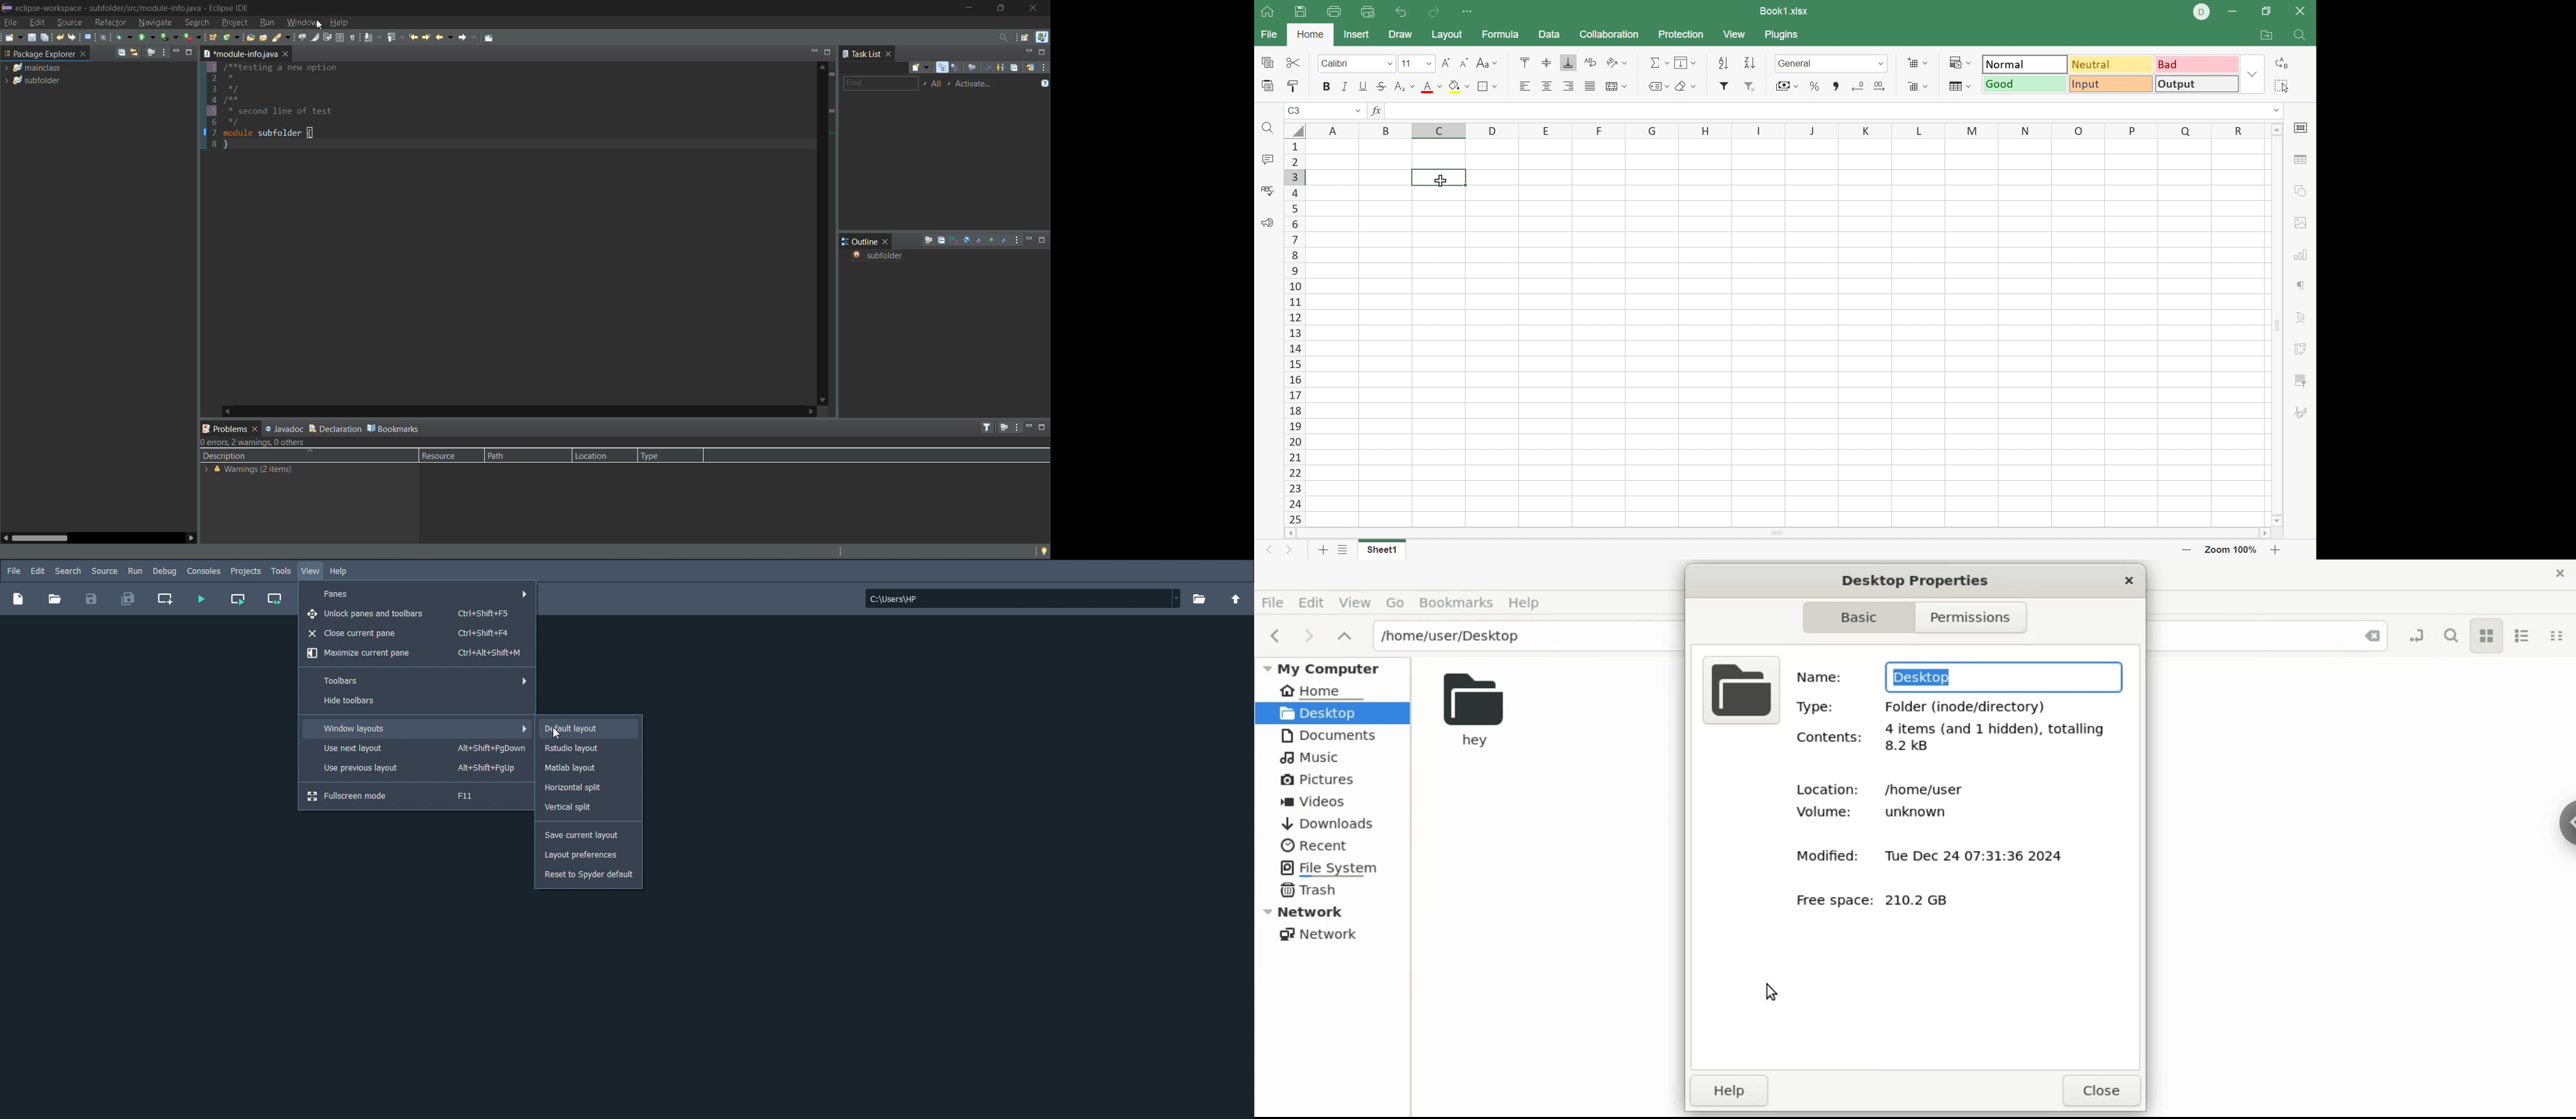  Describe the element at coordinates (37, 569) in the screenshot. I see `Edit` at that location.